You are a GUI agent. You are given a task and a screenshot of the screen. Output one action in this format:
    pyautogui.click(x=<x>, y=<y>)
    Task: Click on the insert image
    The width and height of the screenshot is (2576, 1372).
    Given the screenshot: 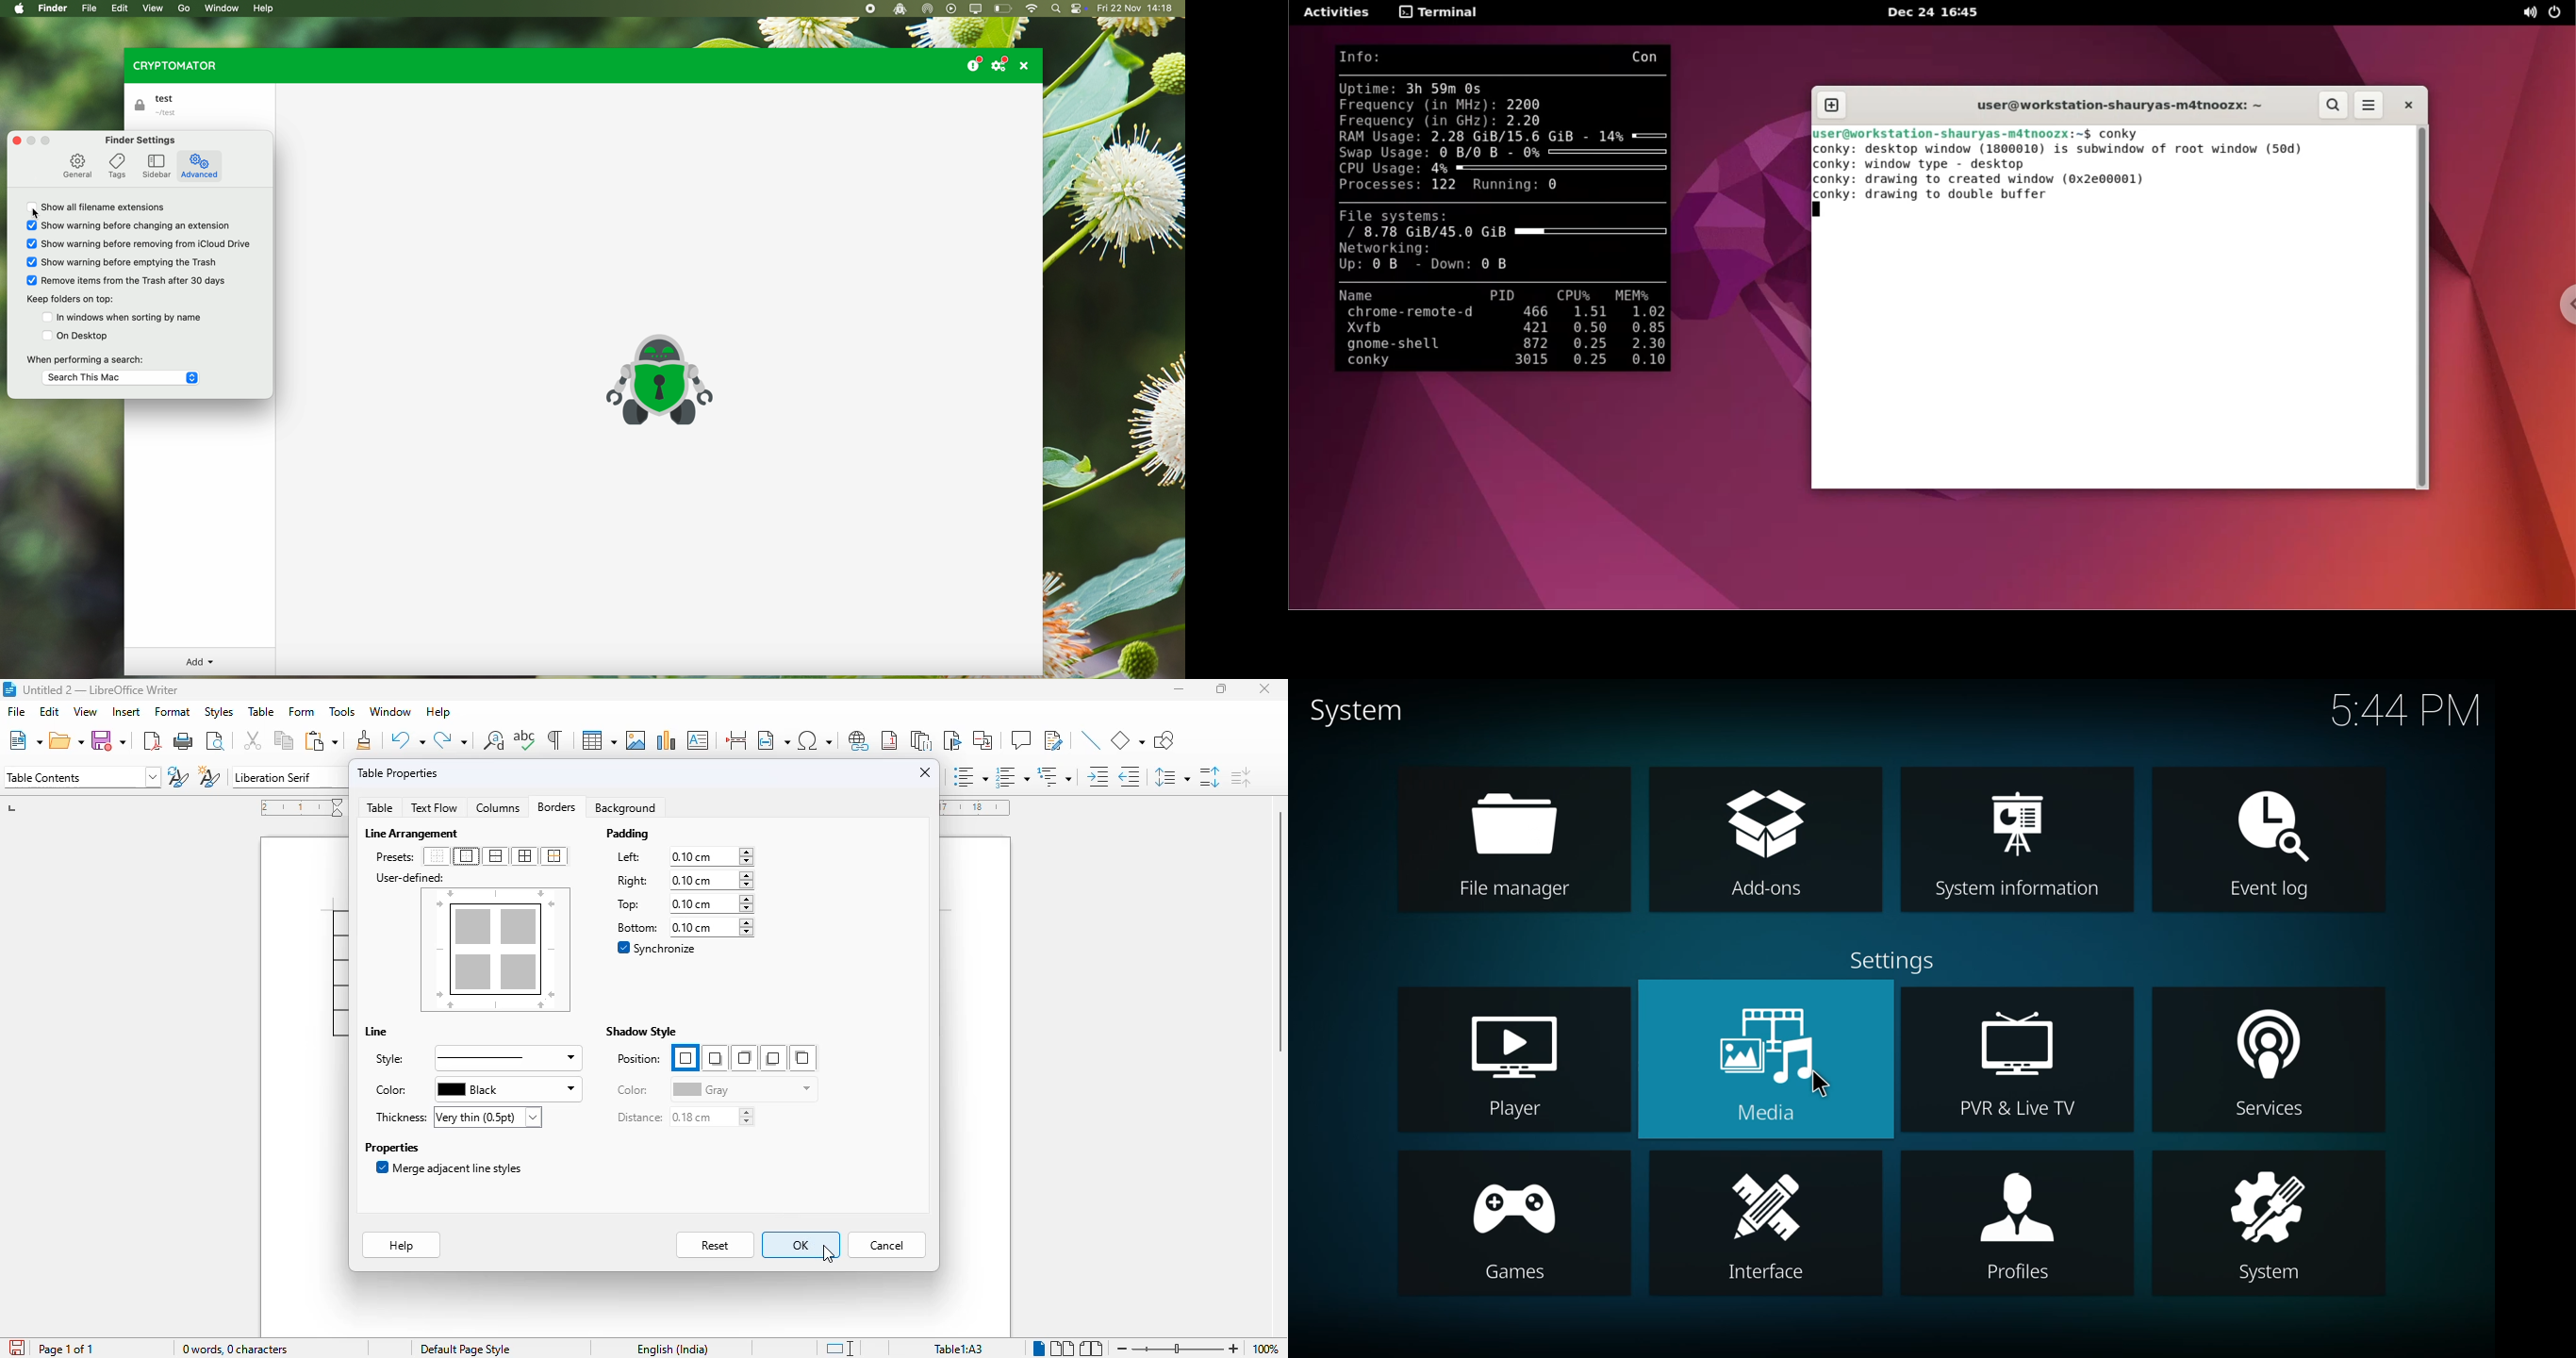 What is the action you would take?
    pyautogui.click(x=636, y=739)
    